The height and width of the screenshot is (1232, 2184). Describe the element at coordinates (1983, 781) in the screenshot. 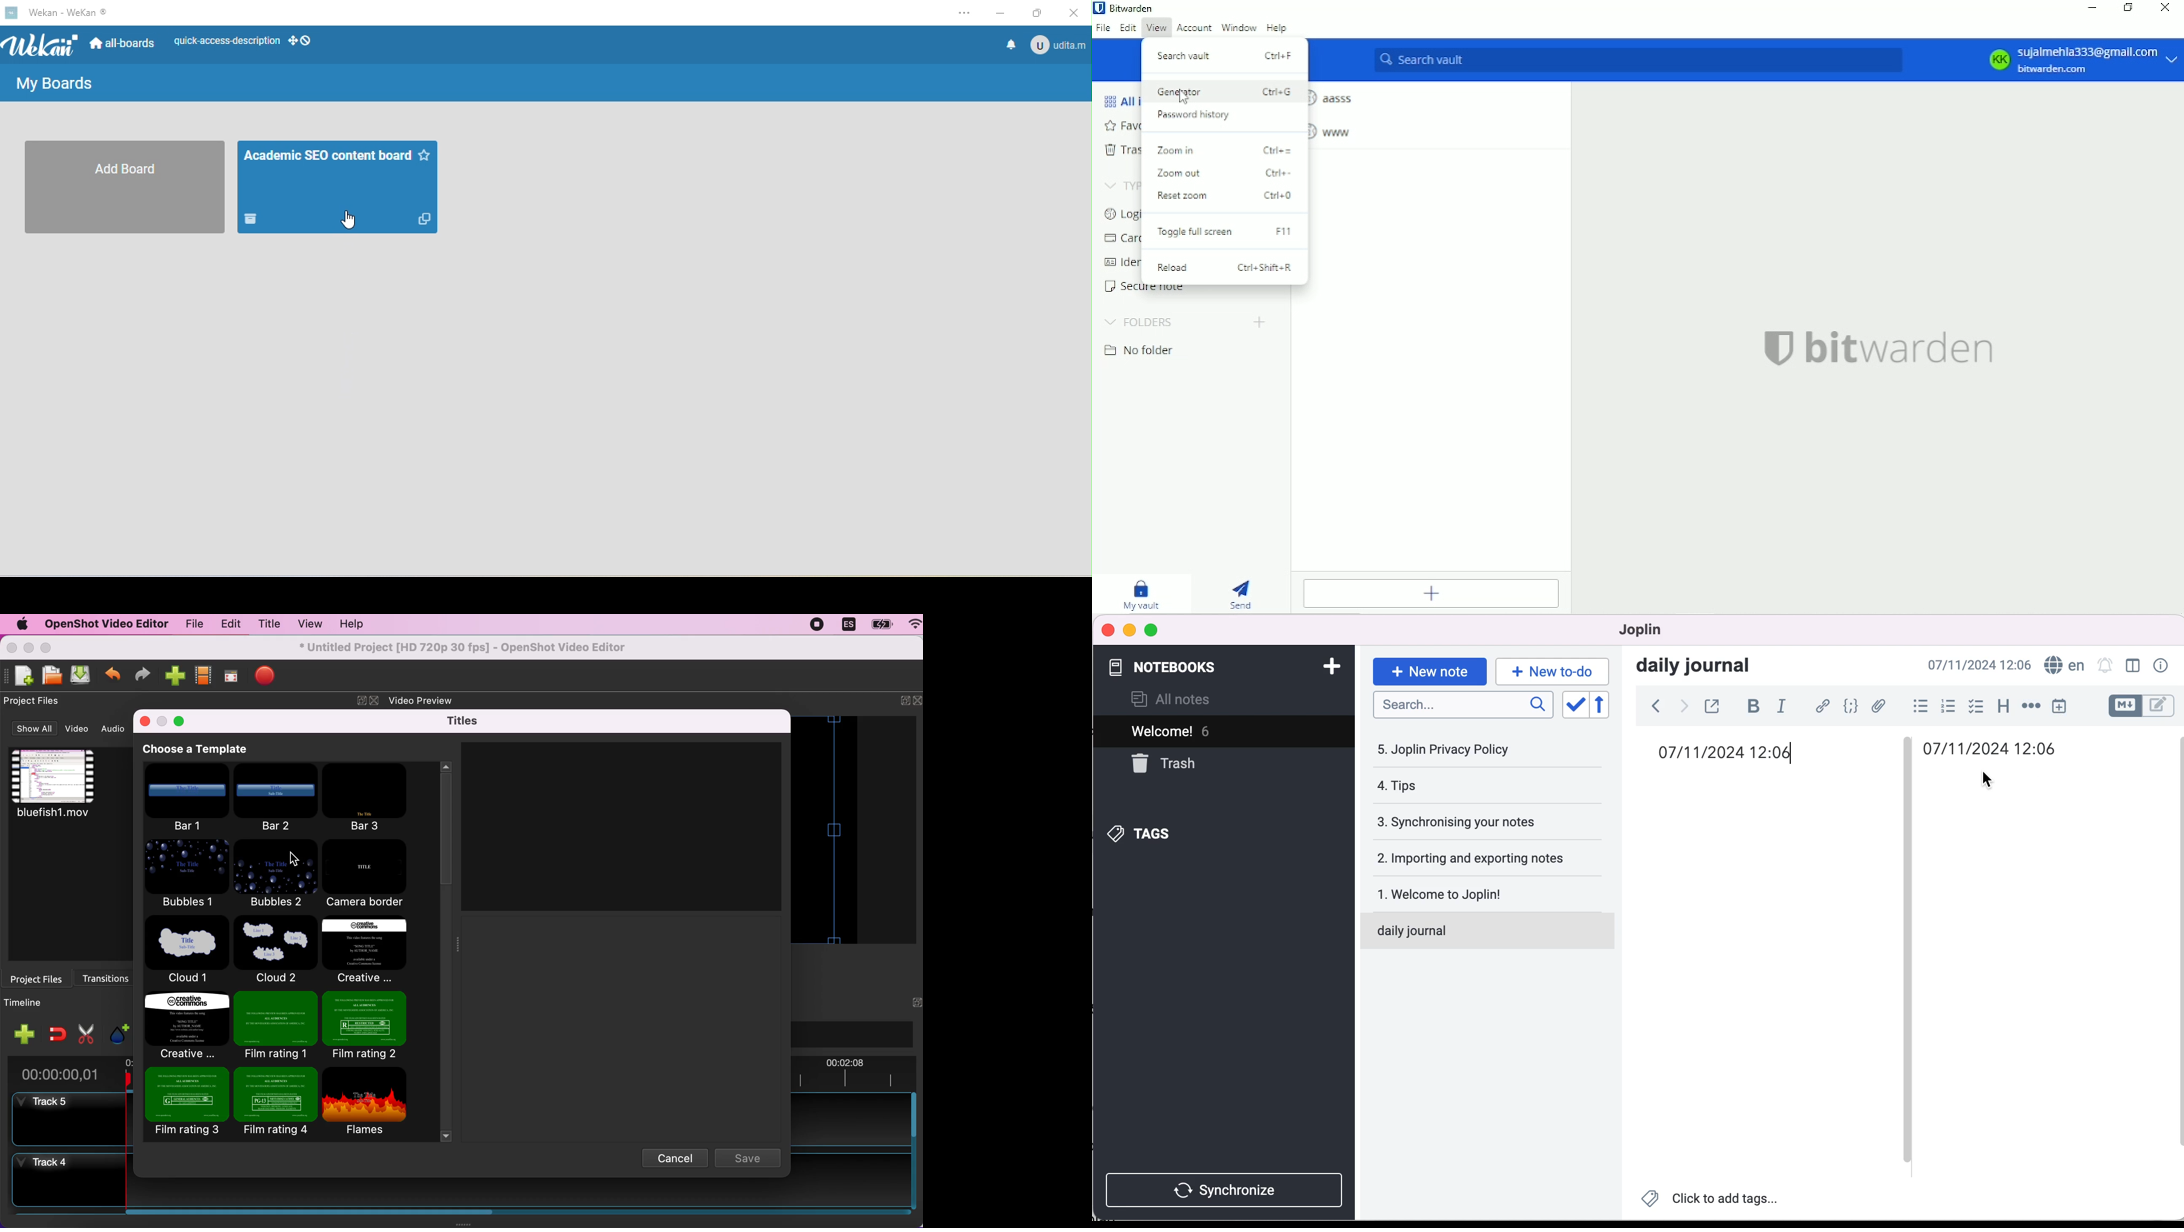

I see `cursor` at that location.